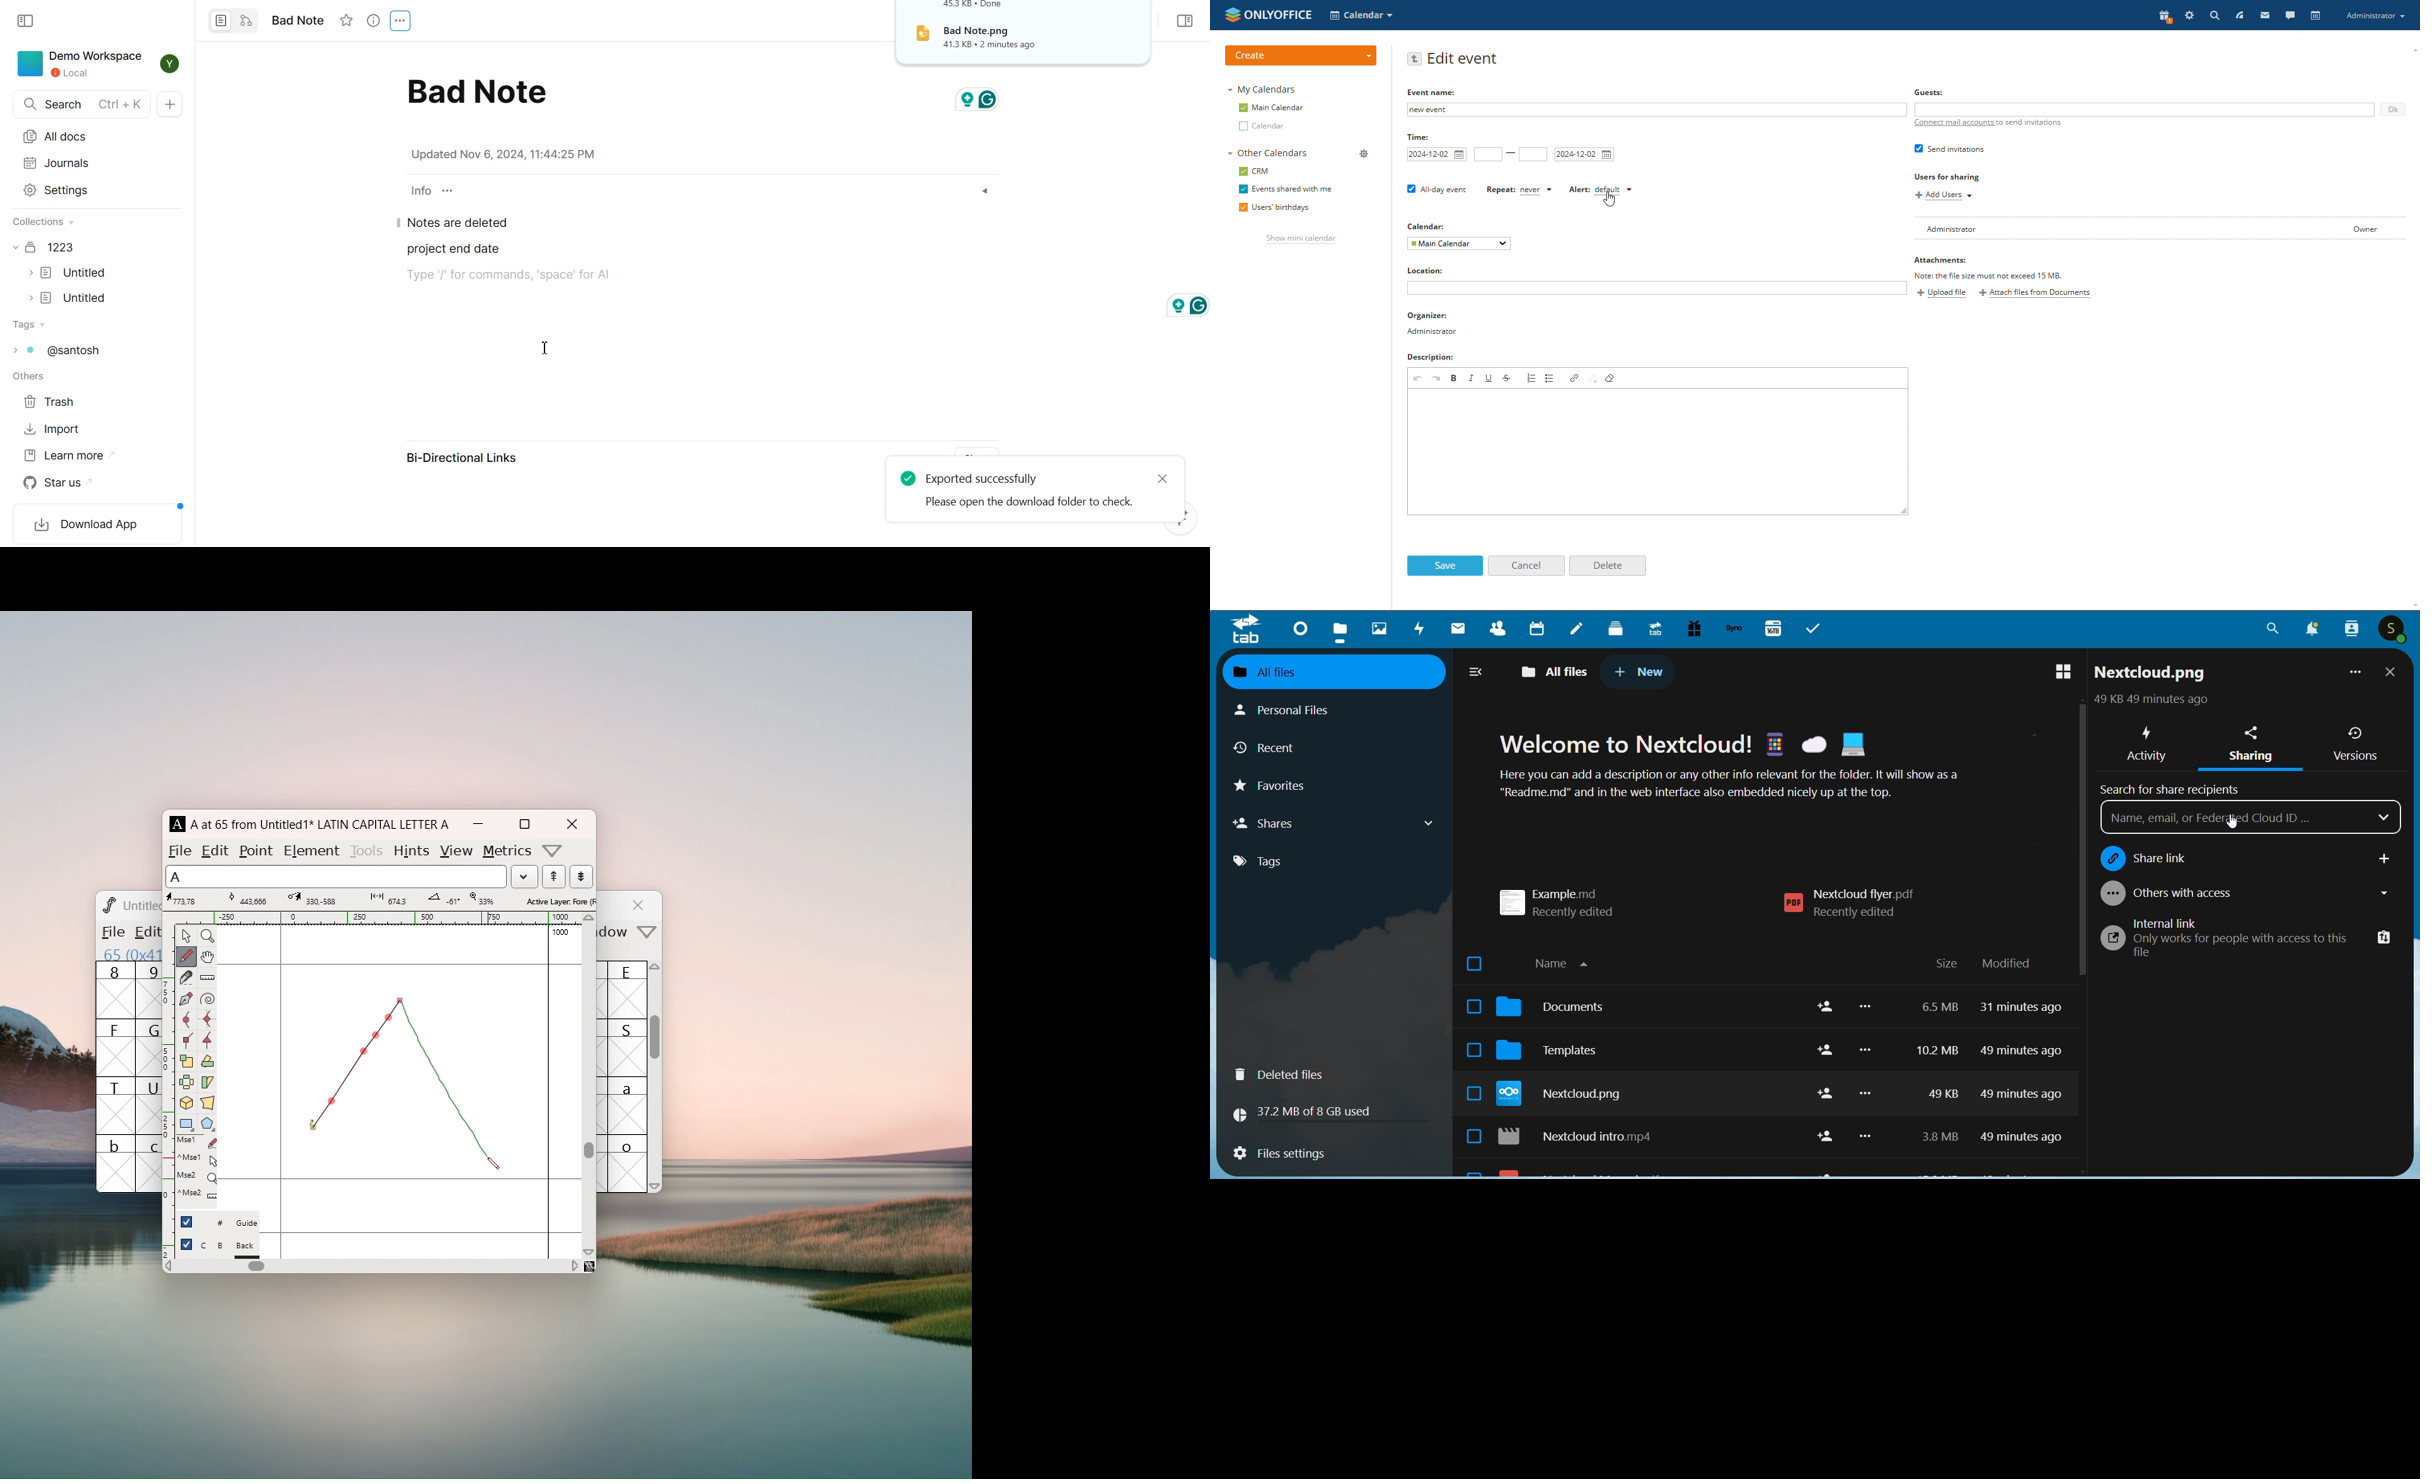 Image resolution: width=2436 pixels, height=1484 pixels. I want to click on free trial, so click(1691, 629).